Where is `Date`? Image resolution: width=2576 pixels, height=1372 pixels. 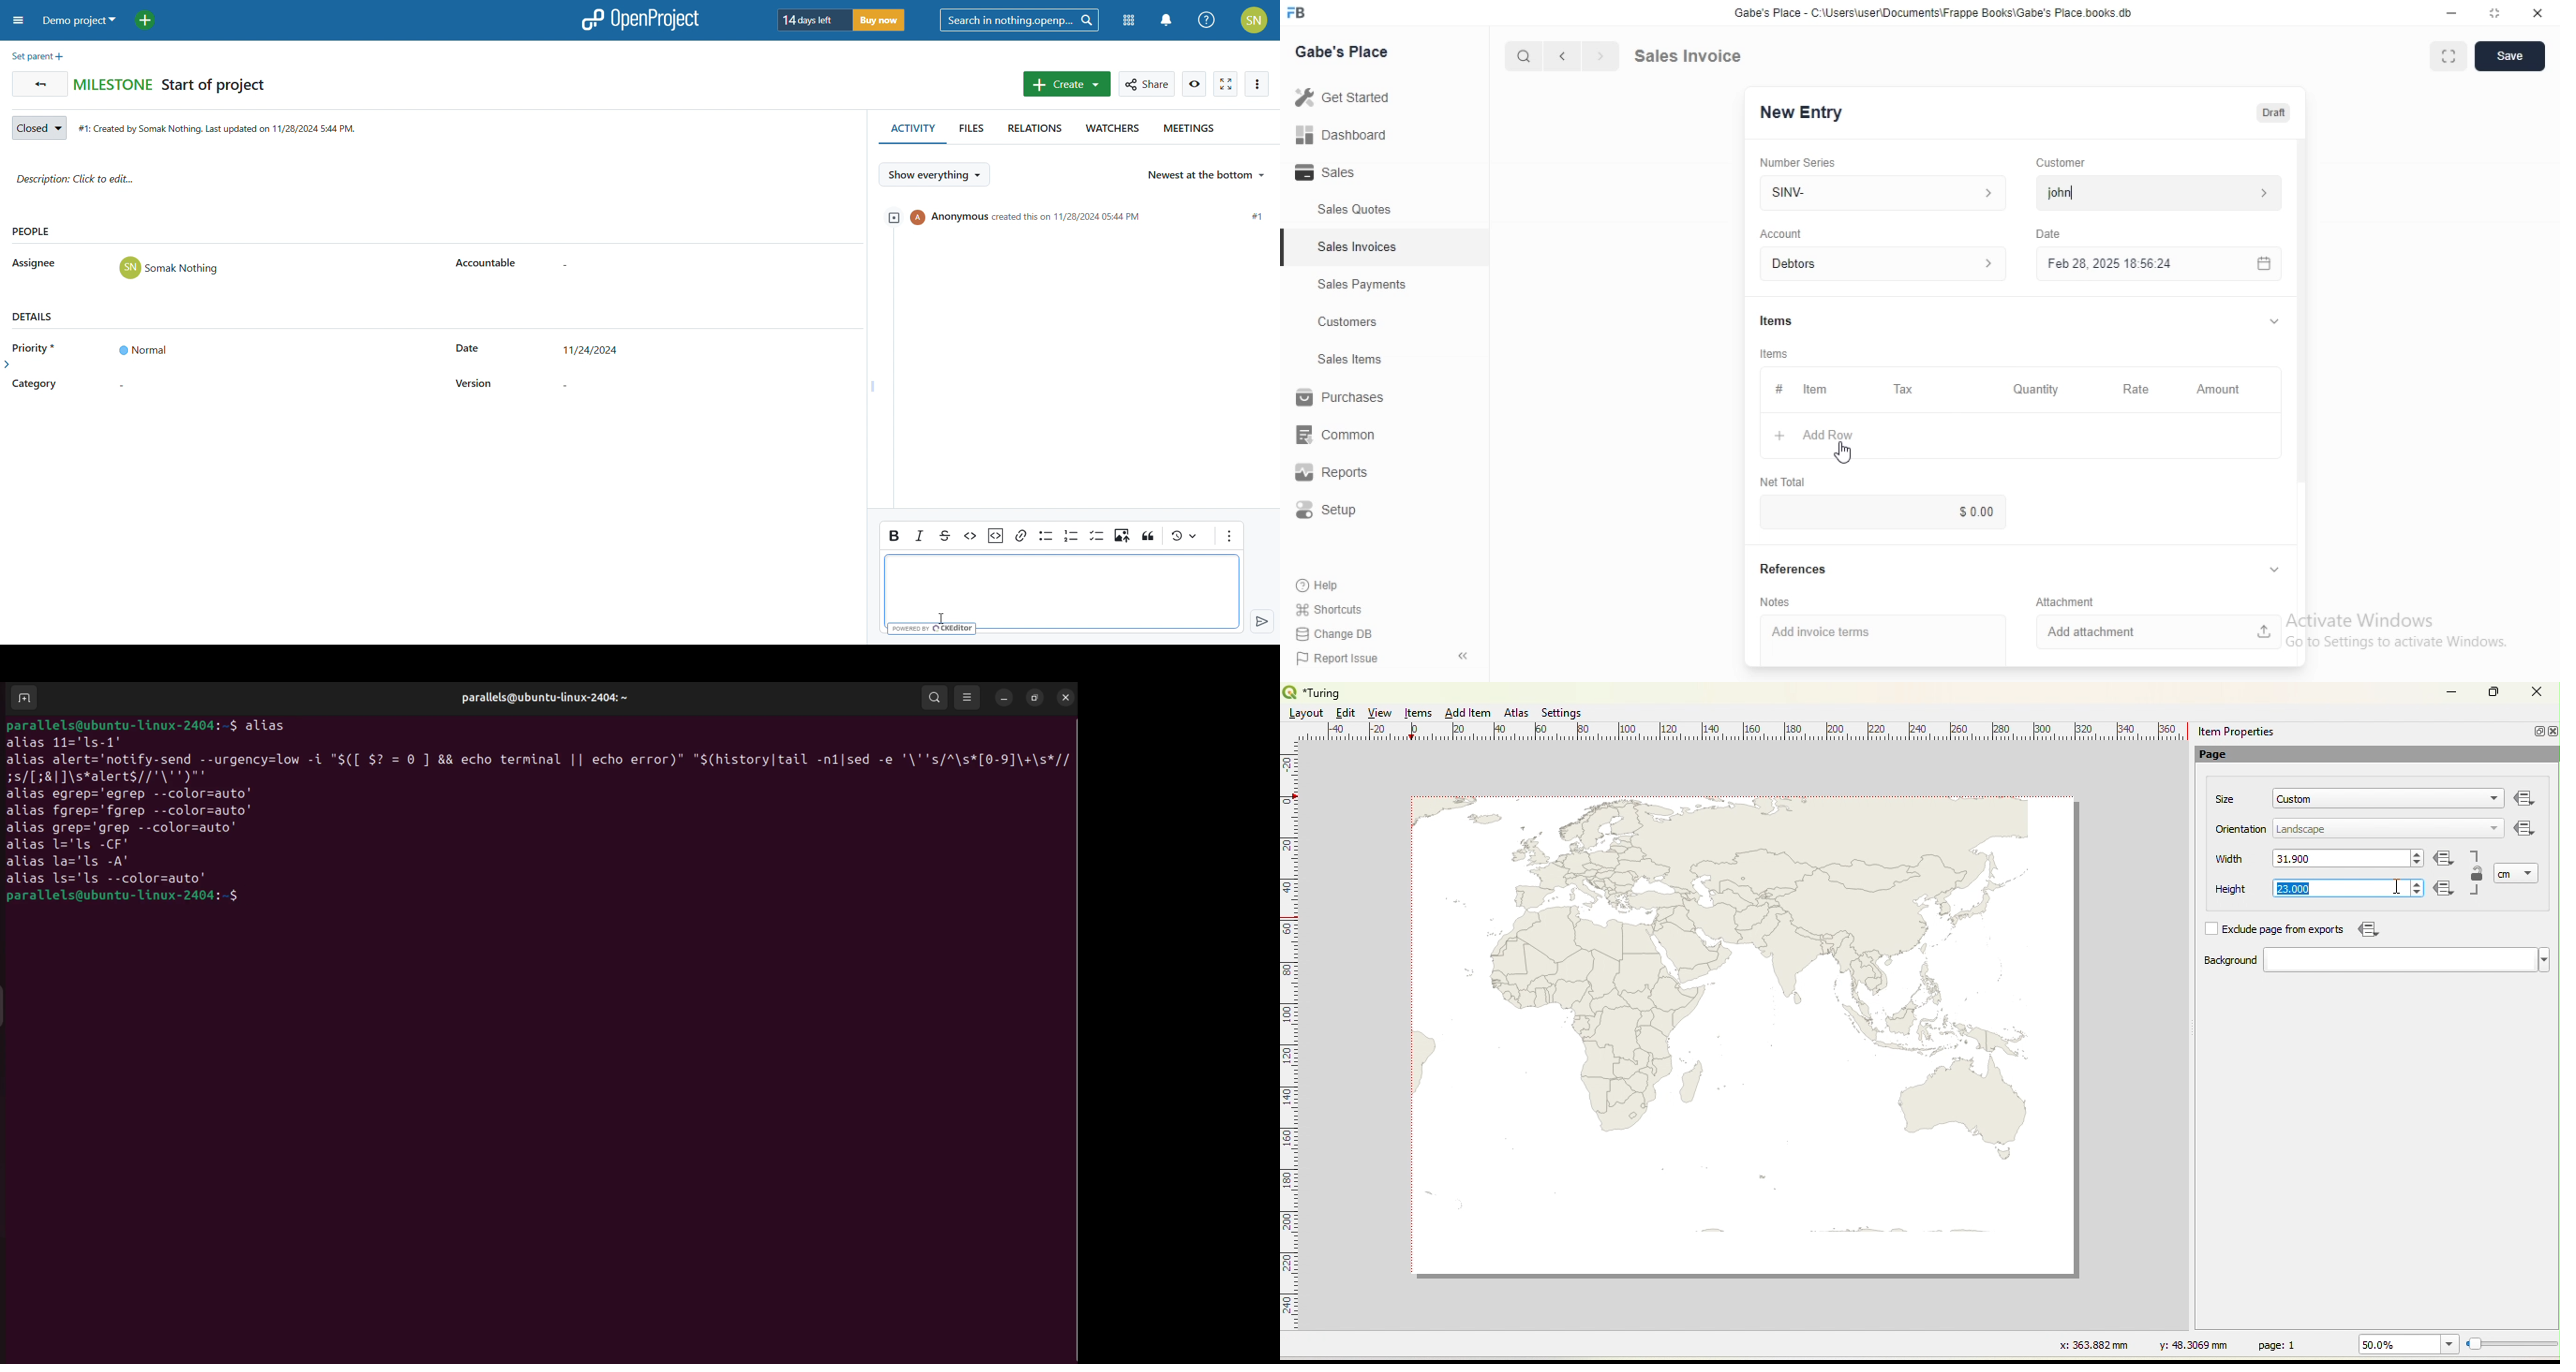
Date is located at coordinates (2048, 232).